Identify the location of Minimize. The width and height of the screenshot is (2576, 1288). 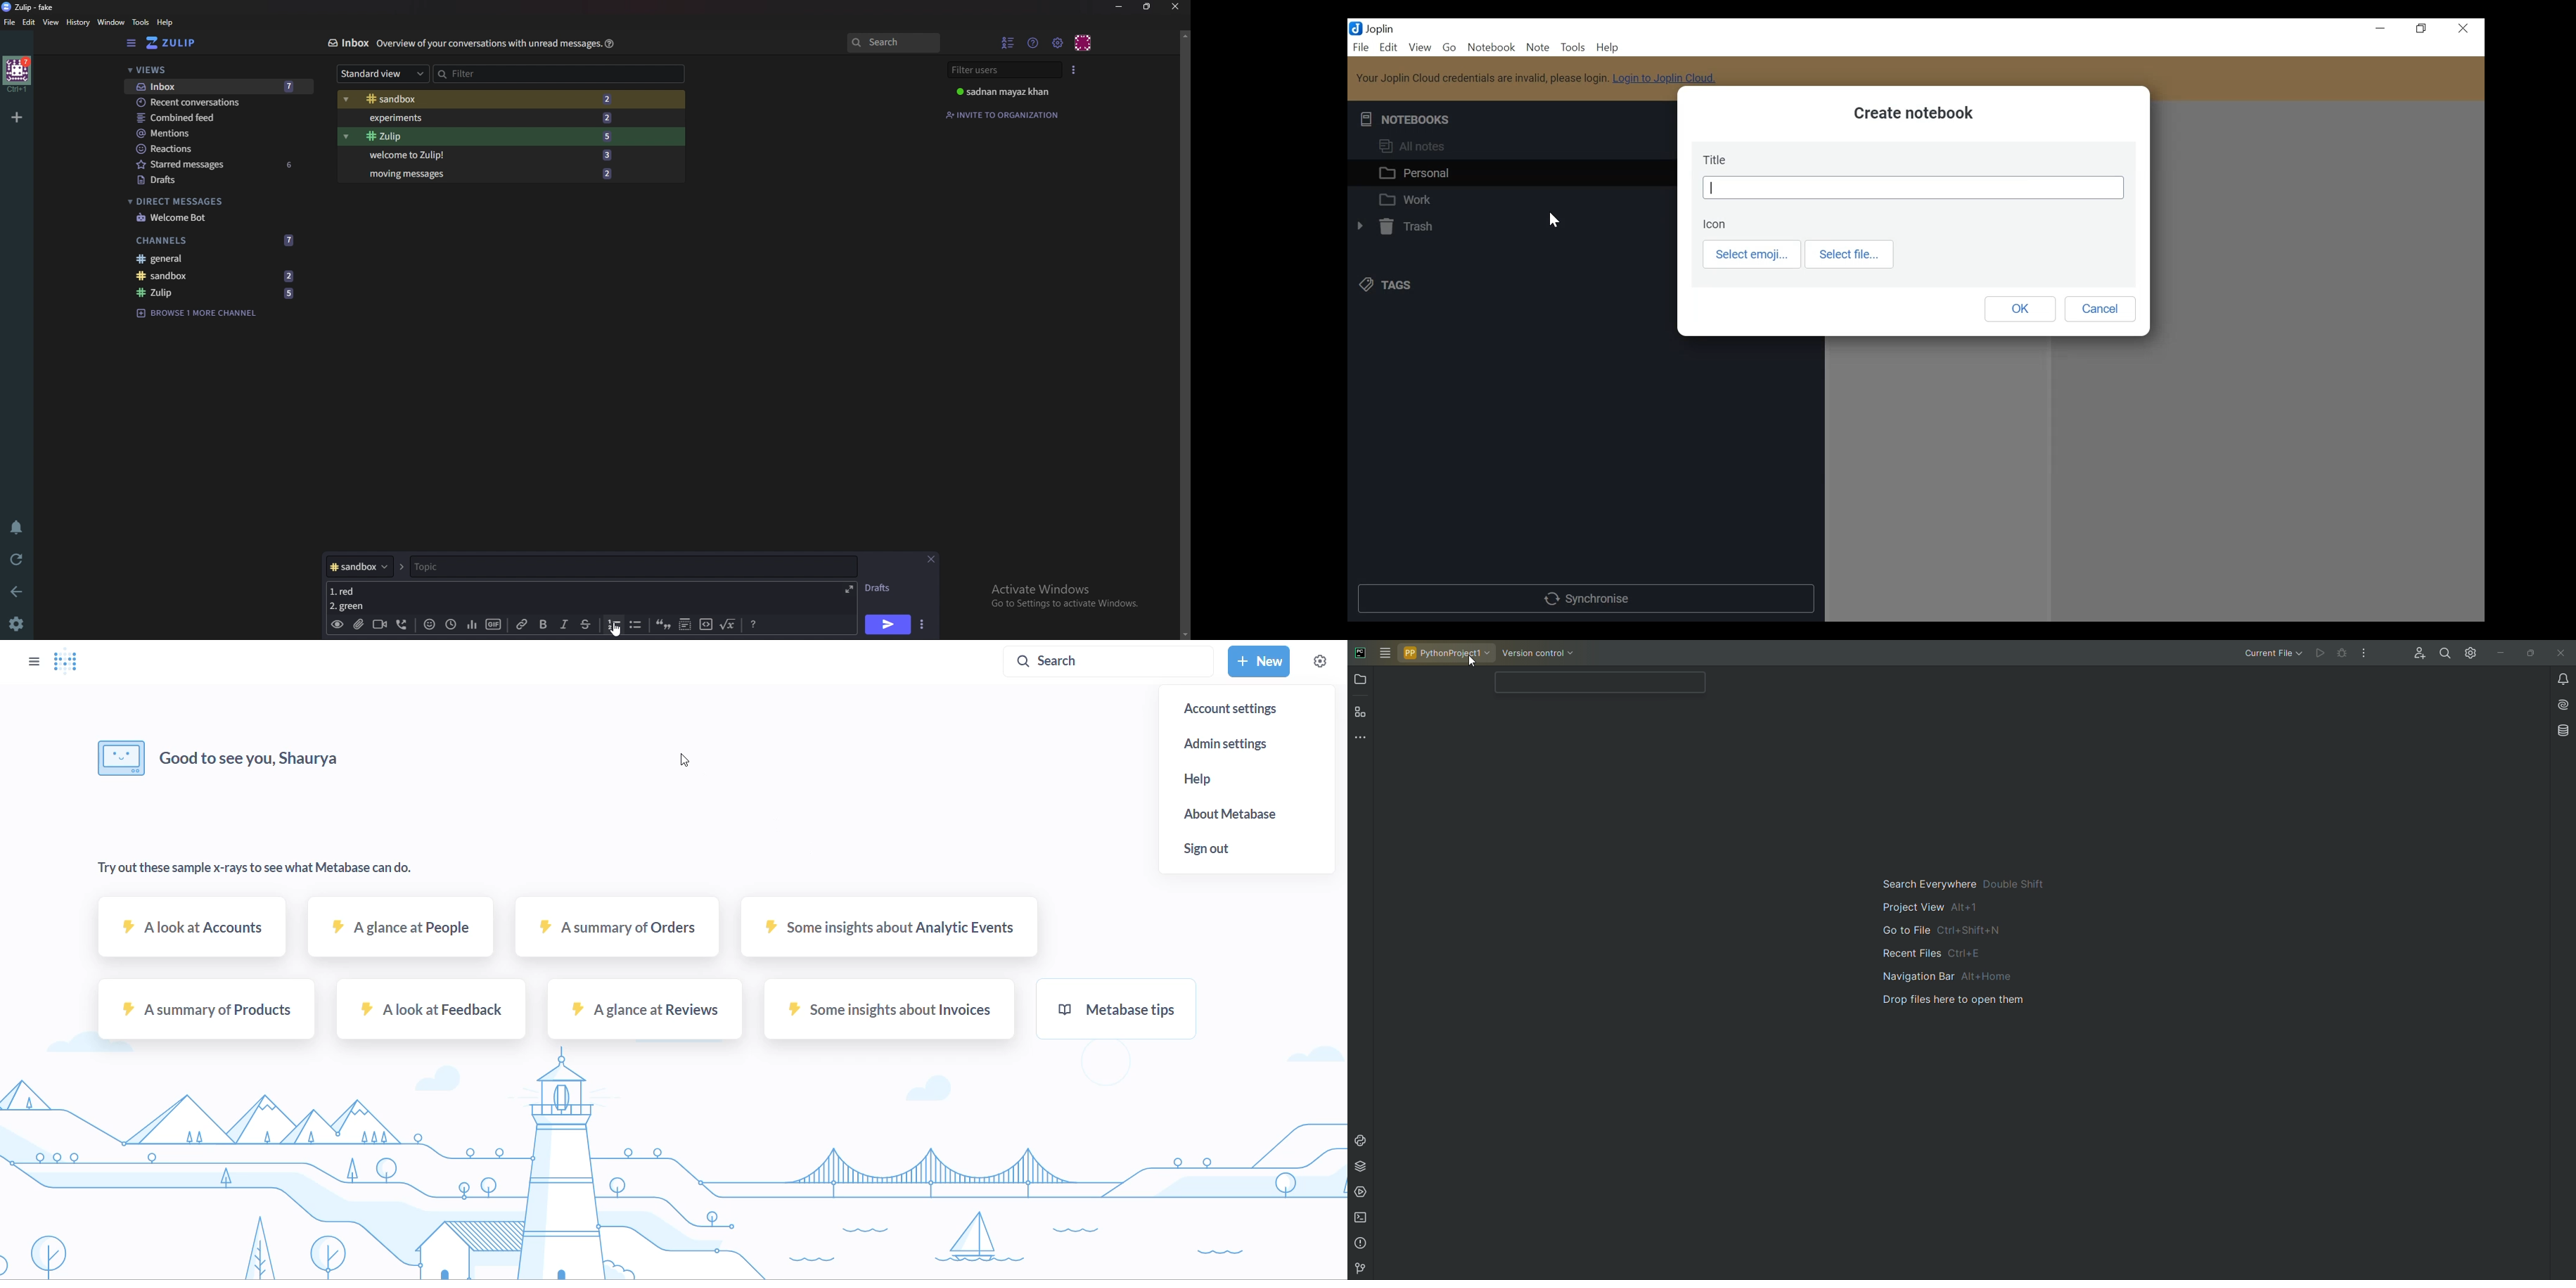
(1120, 6).